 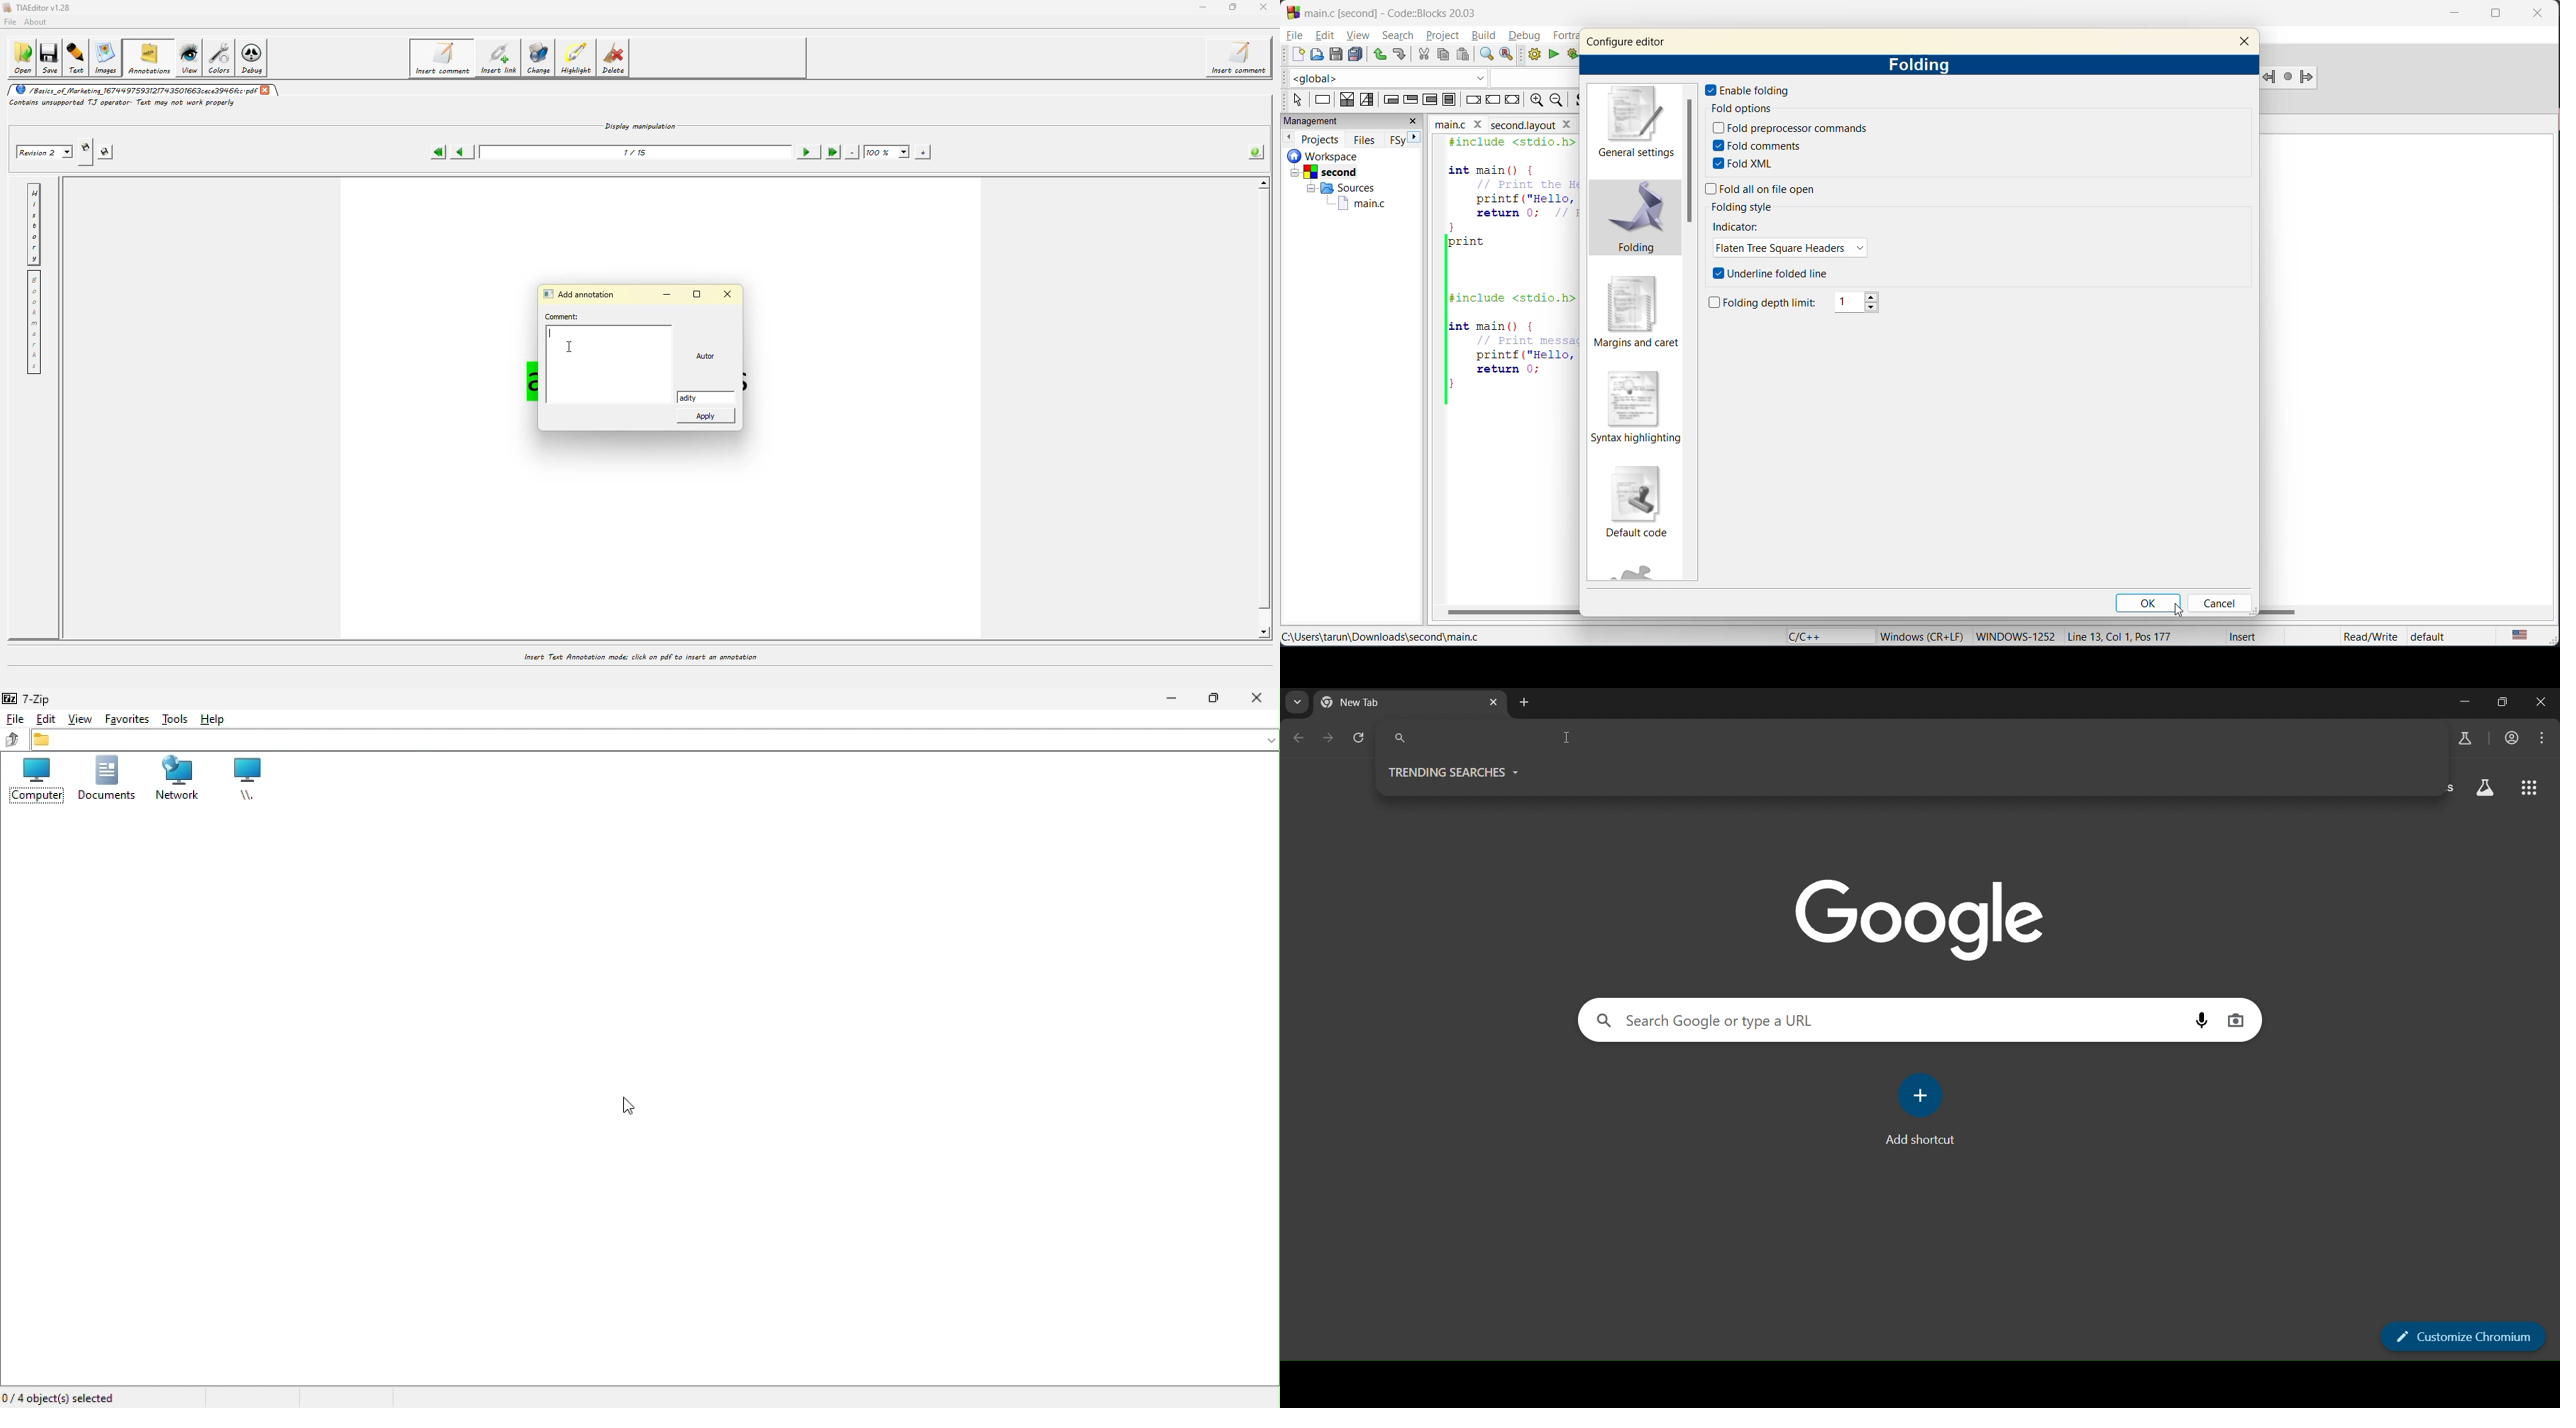 I want to click on search, so click(x=1398, y=37).